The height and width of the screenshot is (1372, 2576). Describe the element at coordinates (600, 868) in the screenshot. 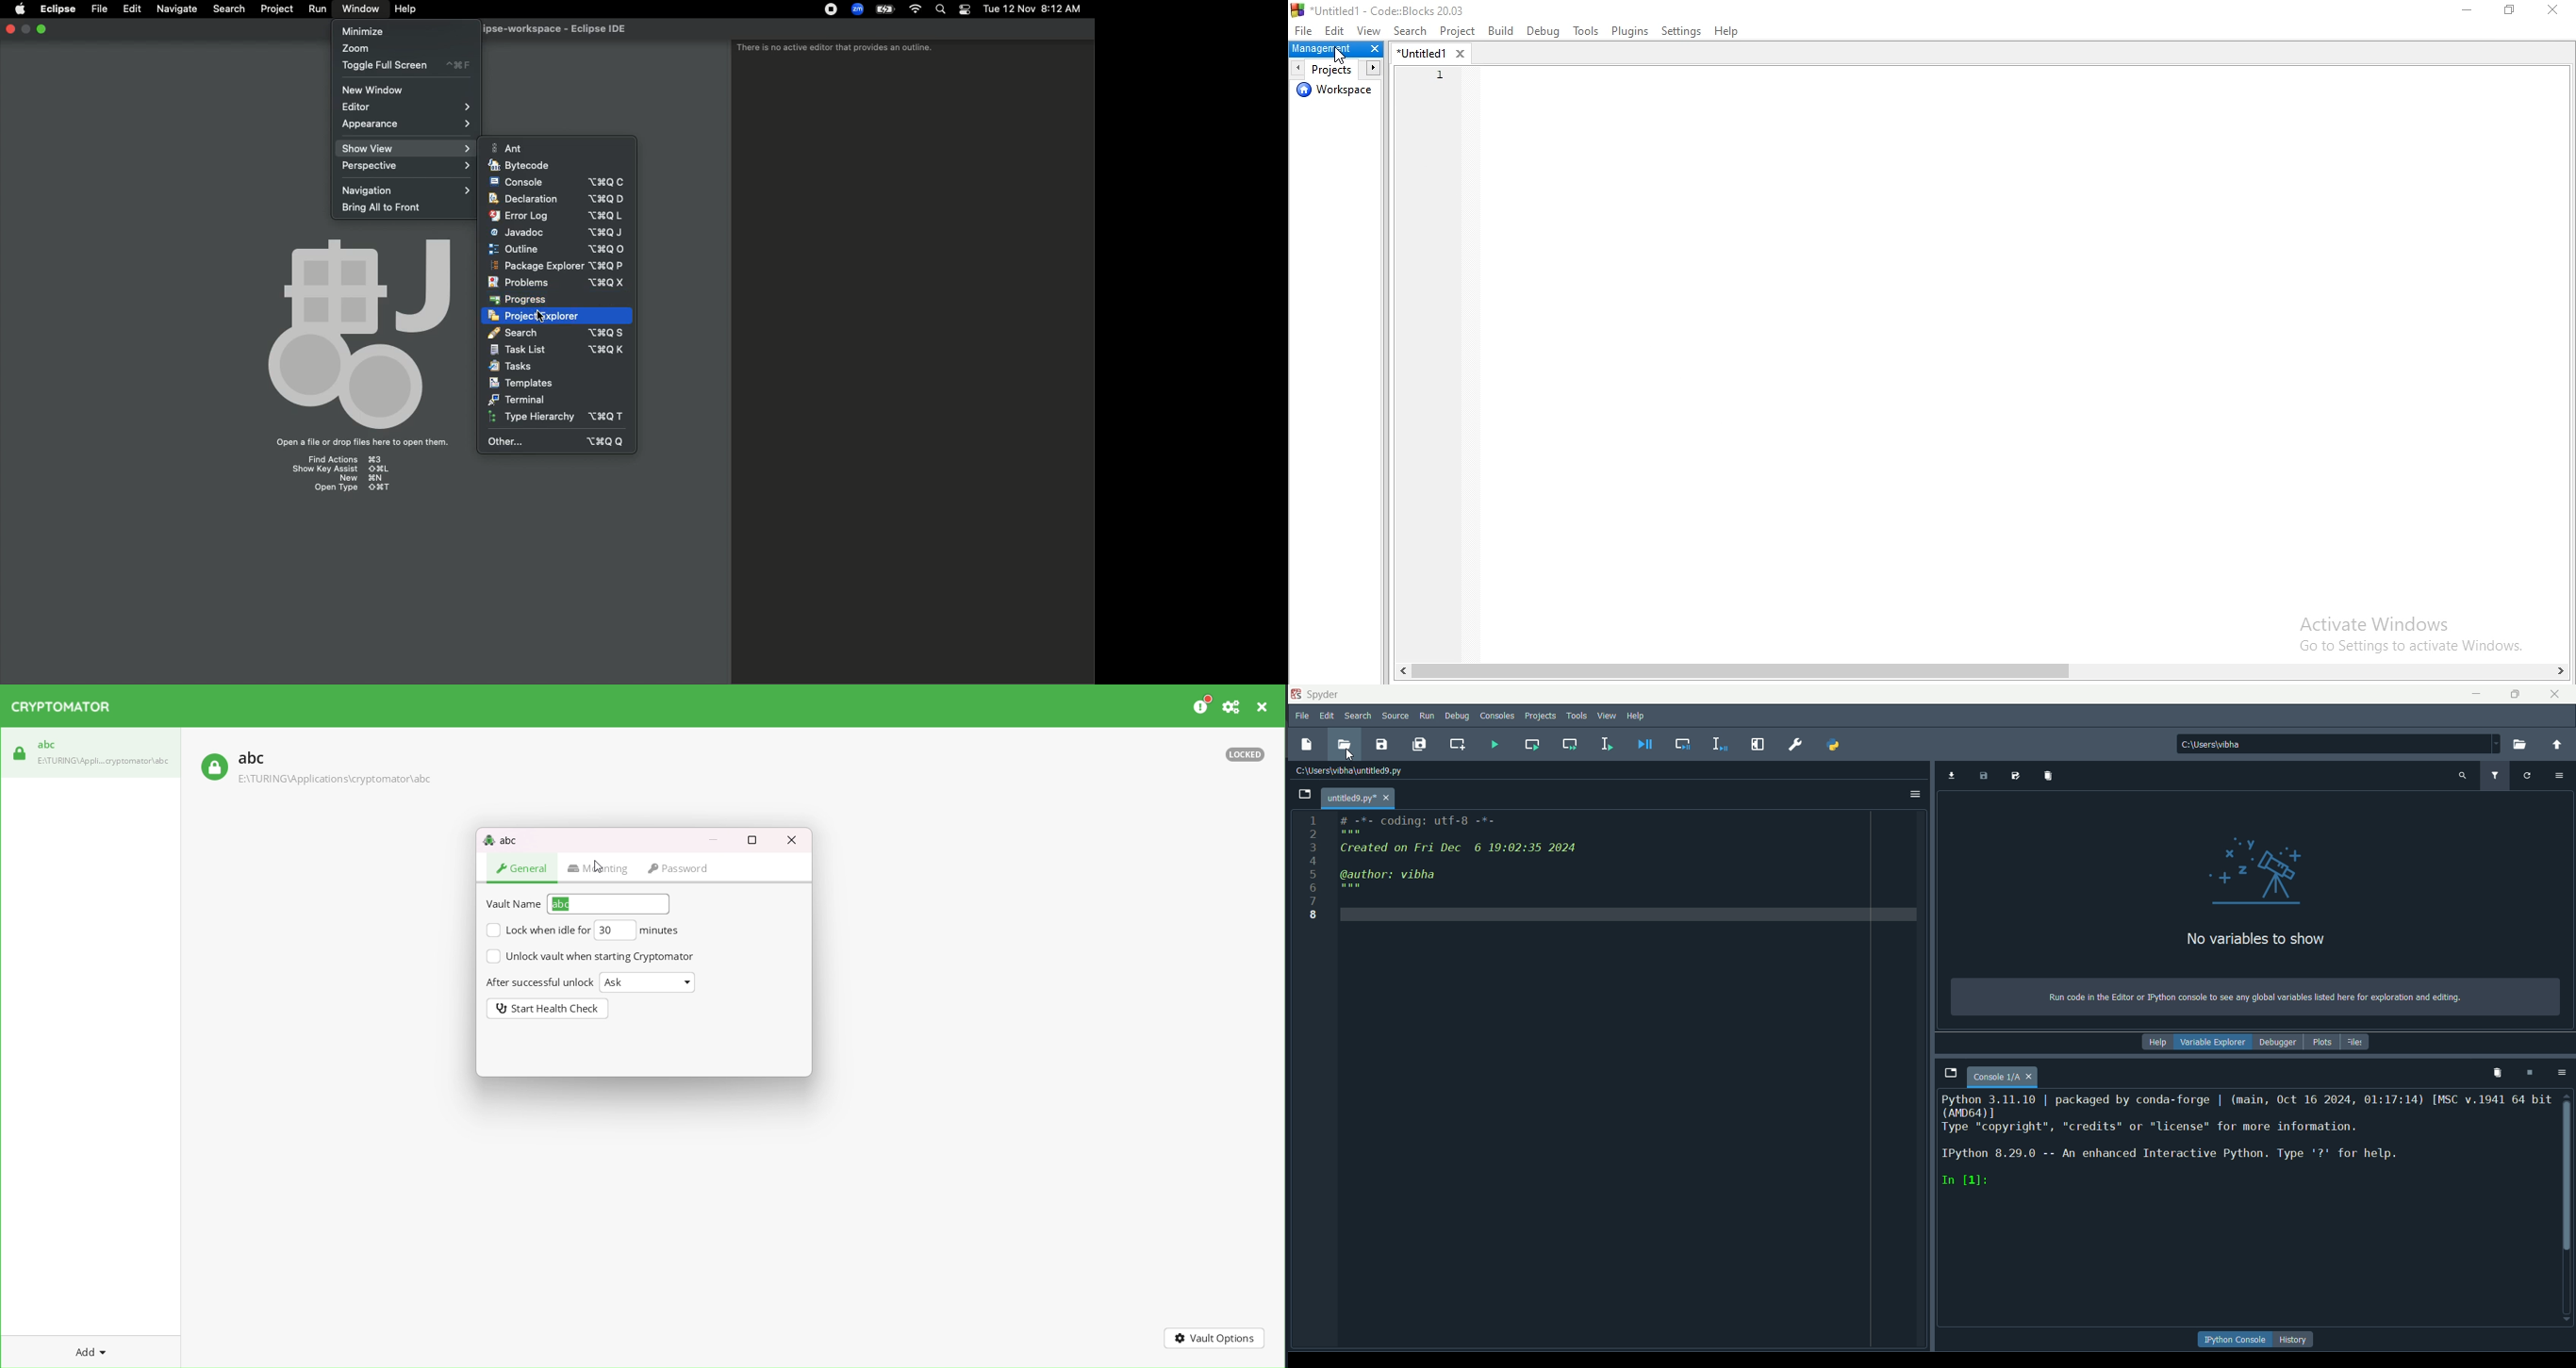

I see `cursor` at that location.